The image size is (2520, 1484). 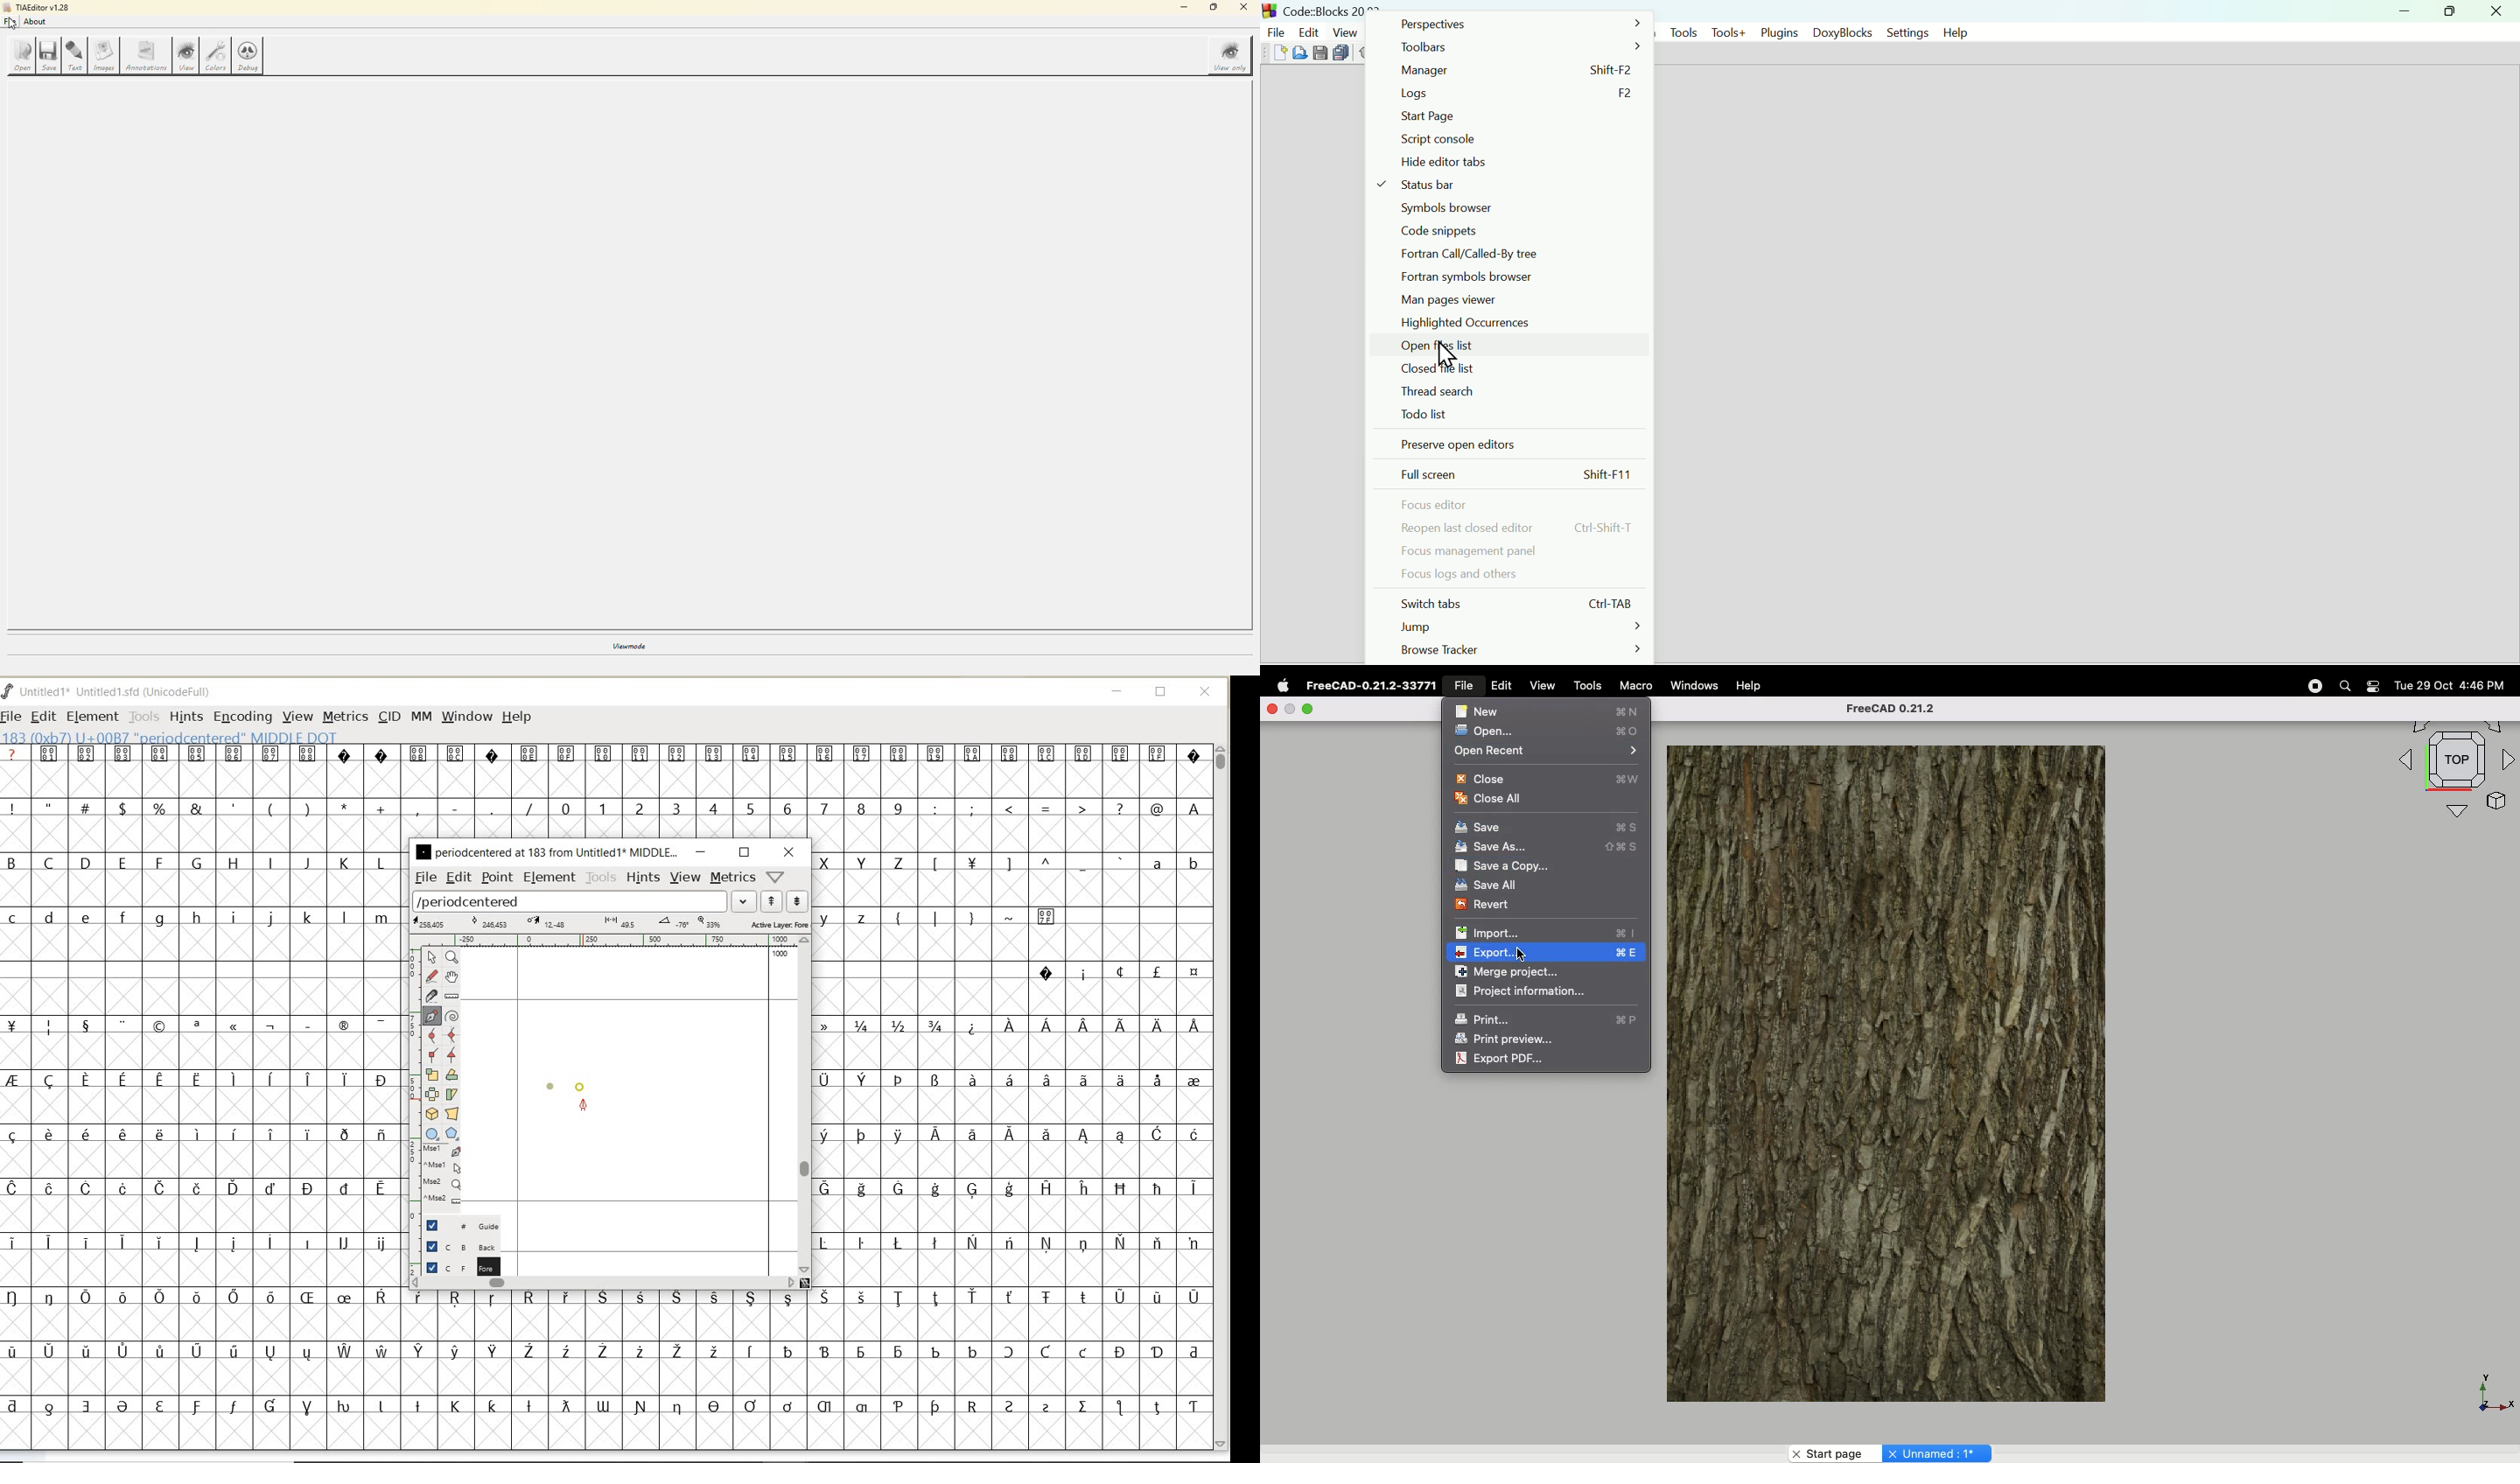 I want to click on Unnamed:1*, so click(x=1936, y=1452).